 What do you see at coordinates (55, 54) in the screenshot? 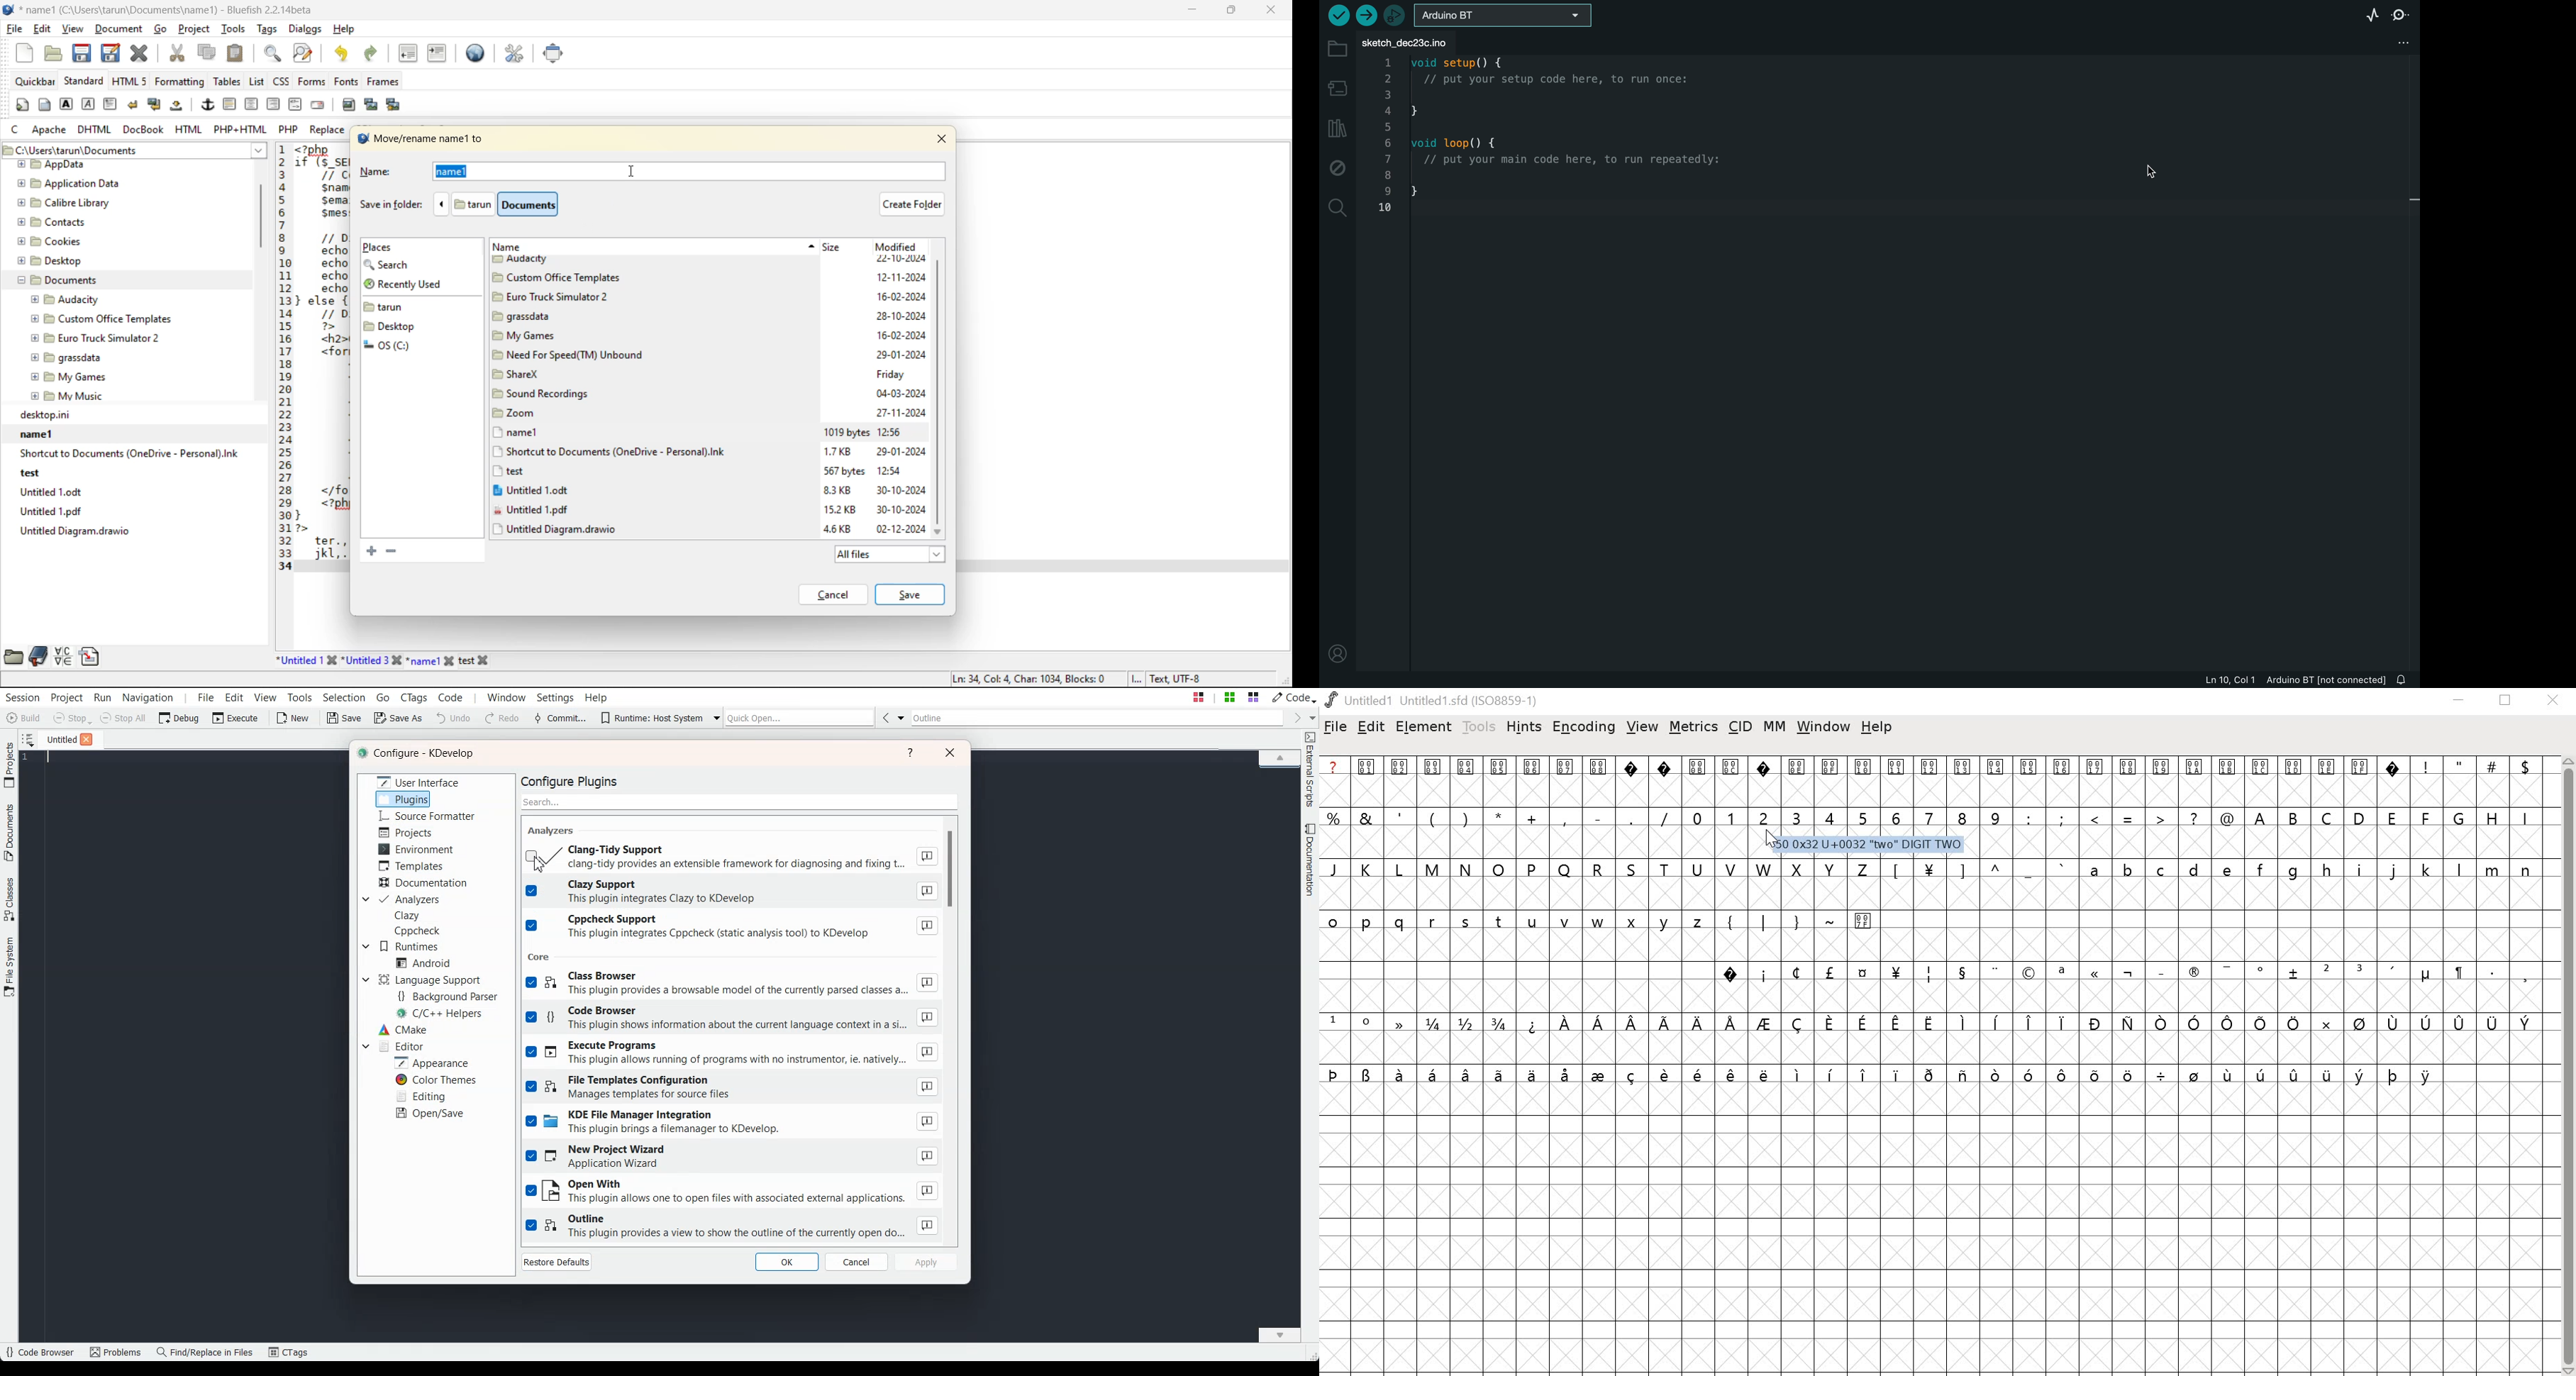
I see `open` at bounding box center [55, 54].